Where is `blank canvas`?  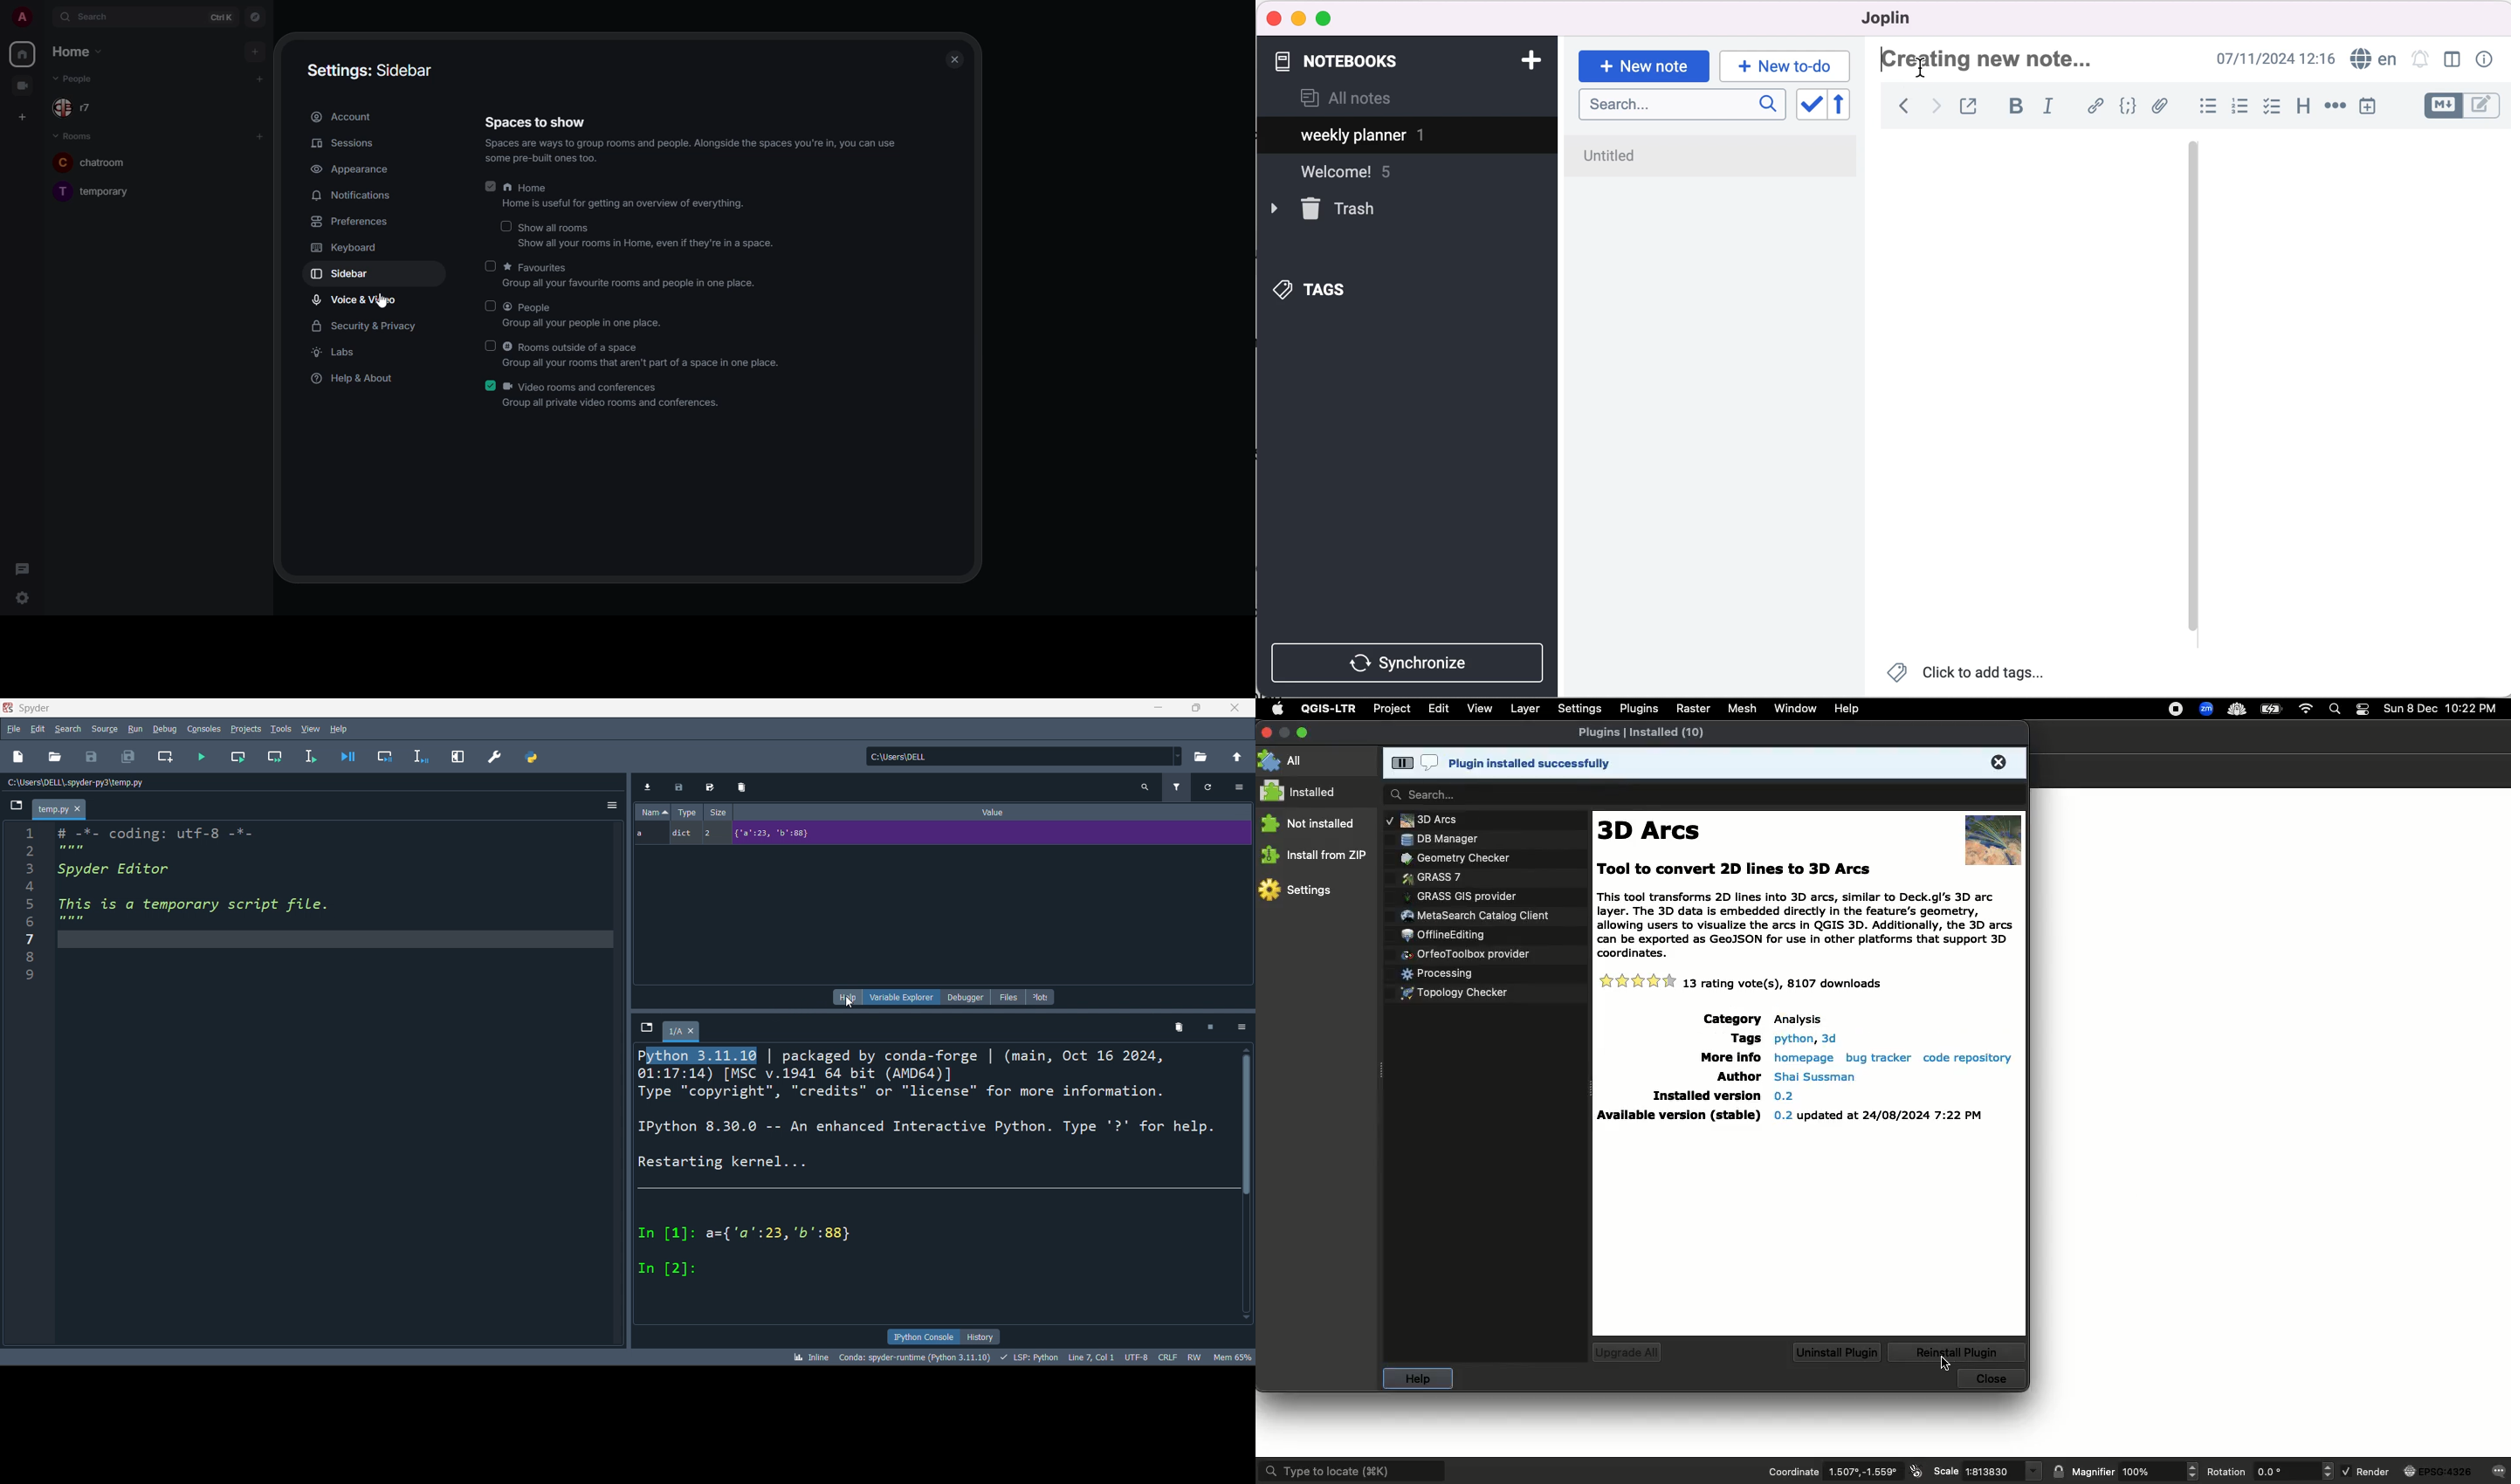
blank canvas is located at coordinates (2357, 390).